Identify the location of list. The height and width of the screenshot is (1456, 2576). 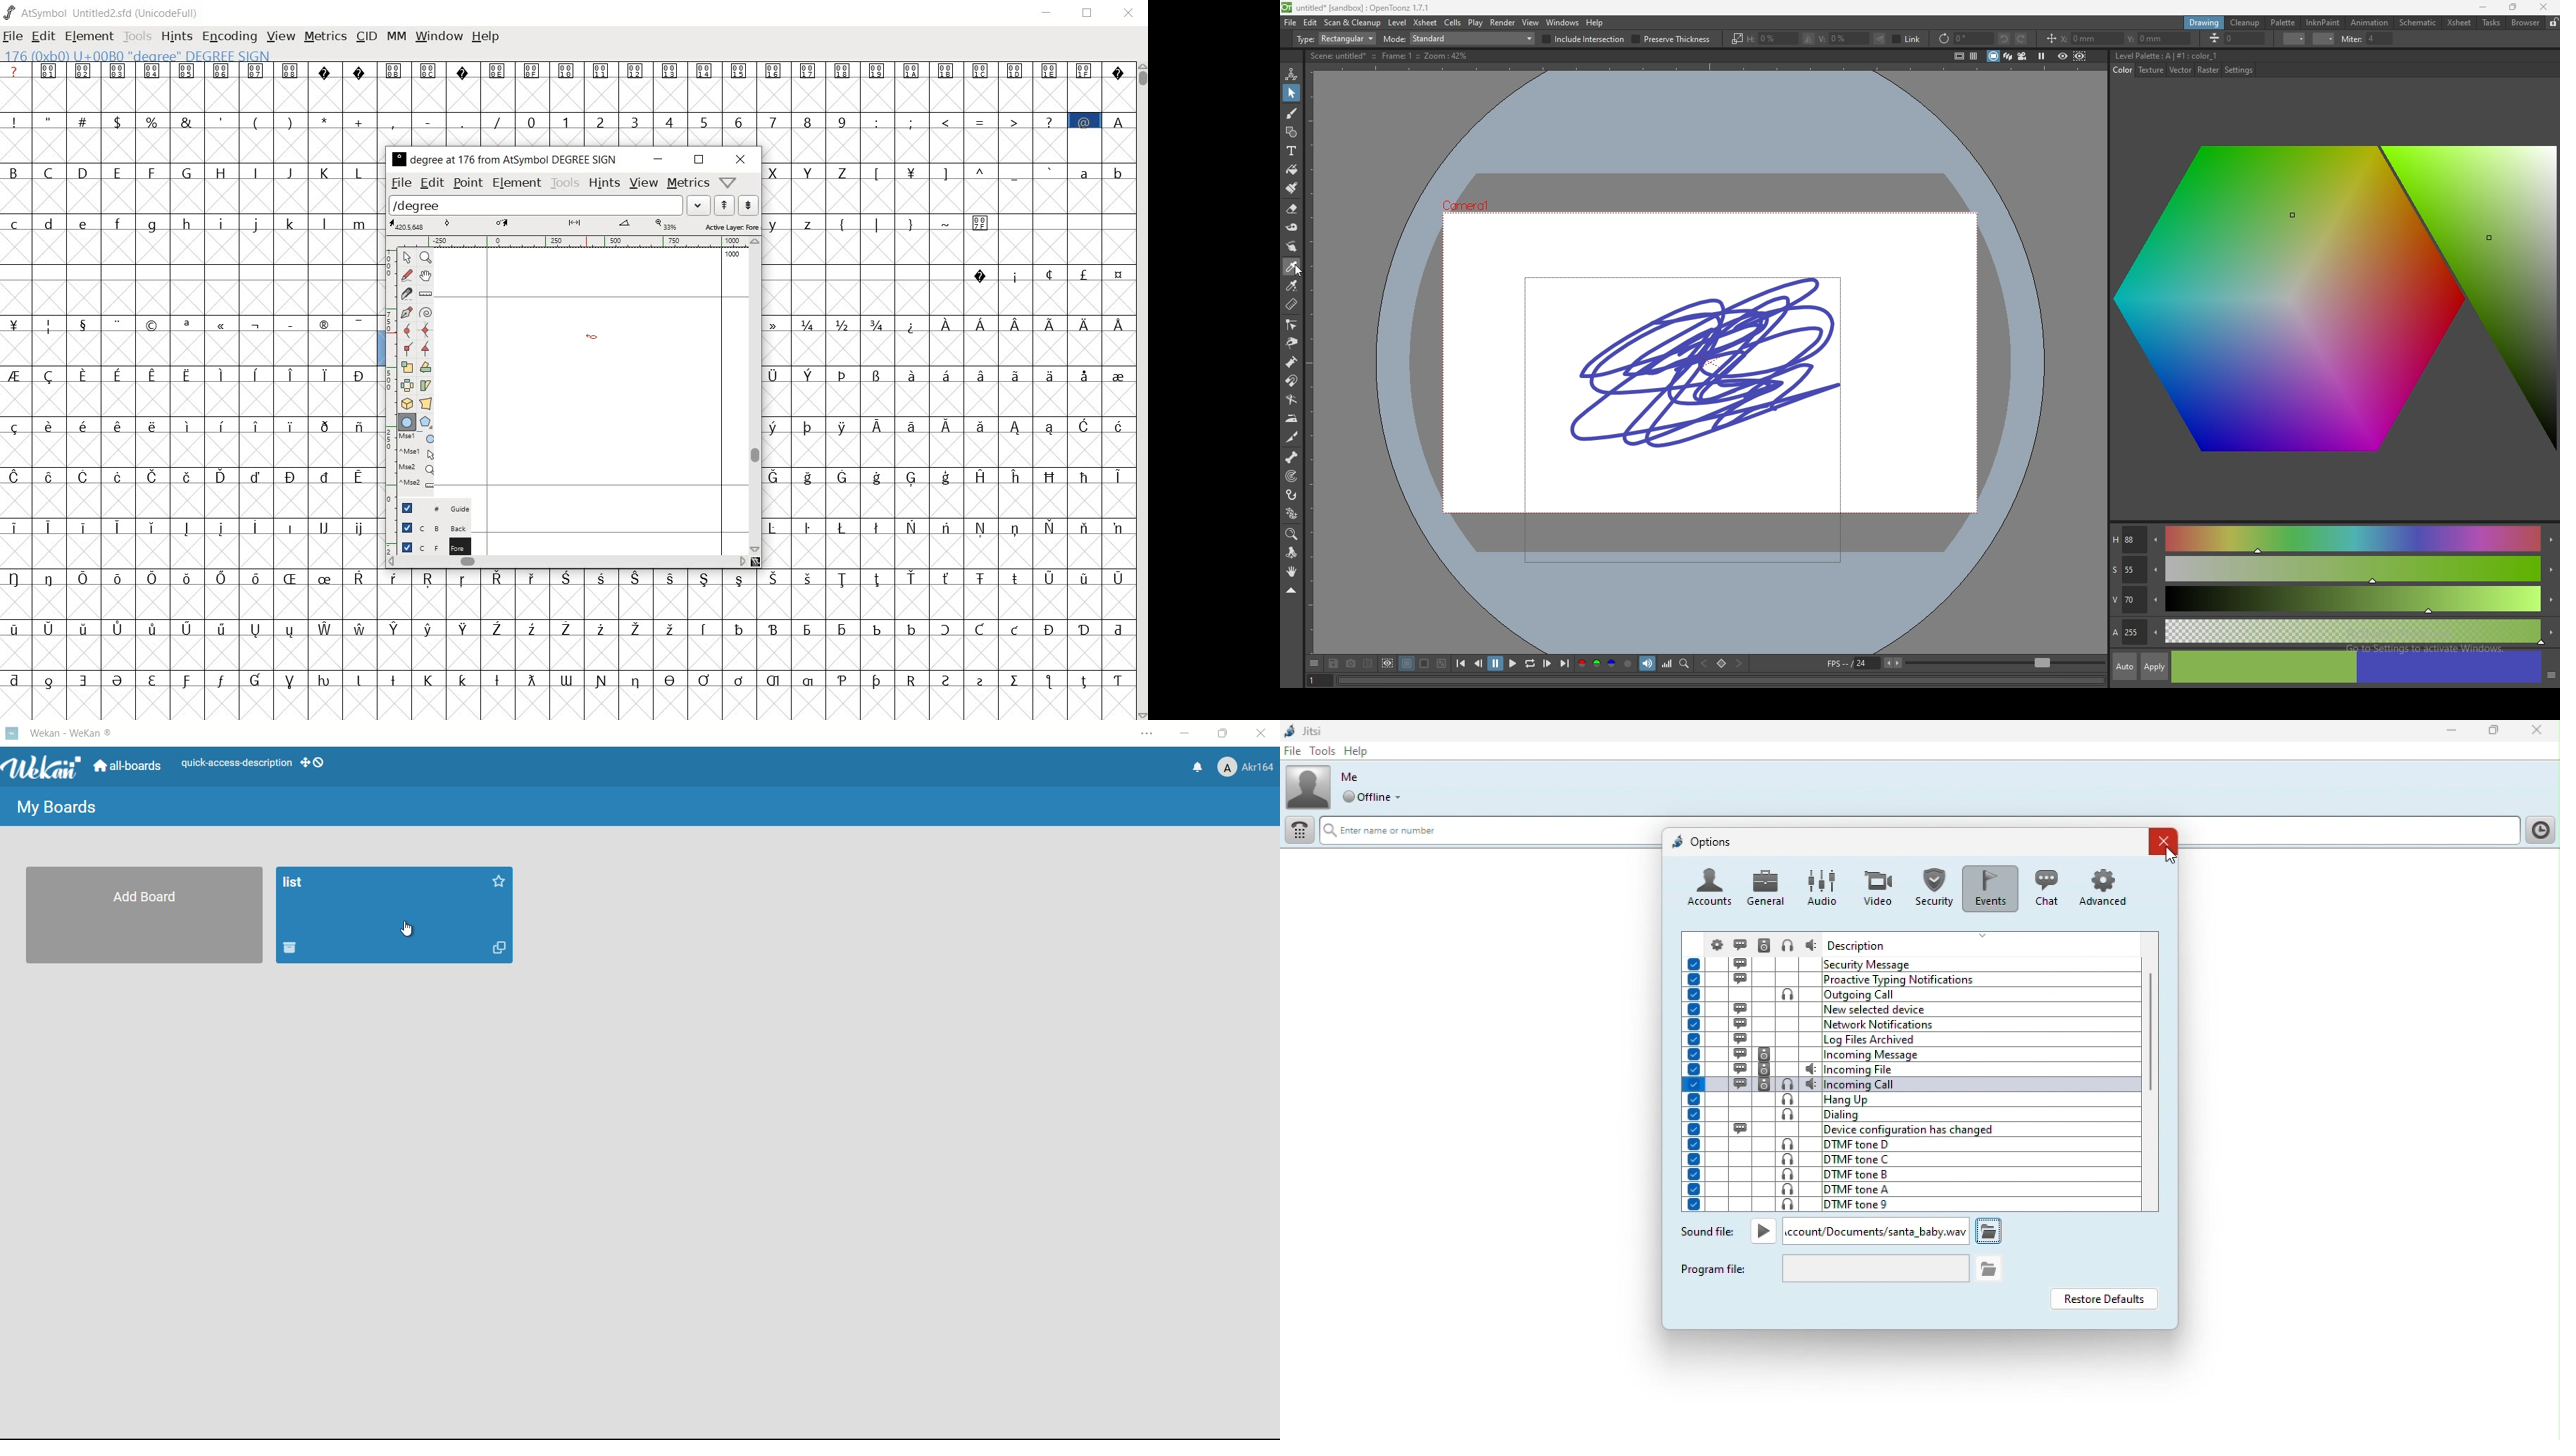
(293, 883).